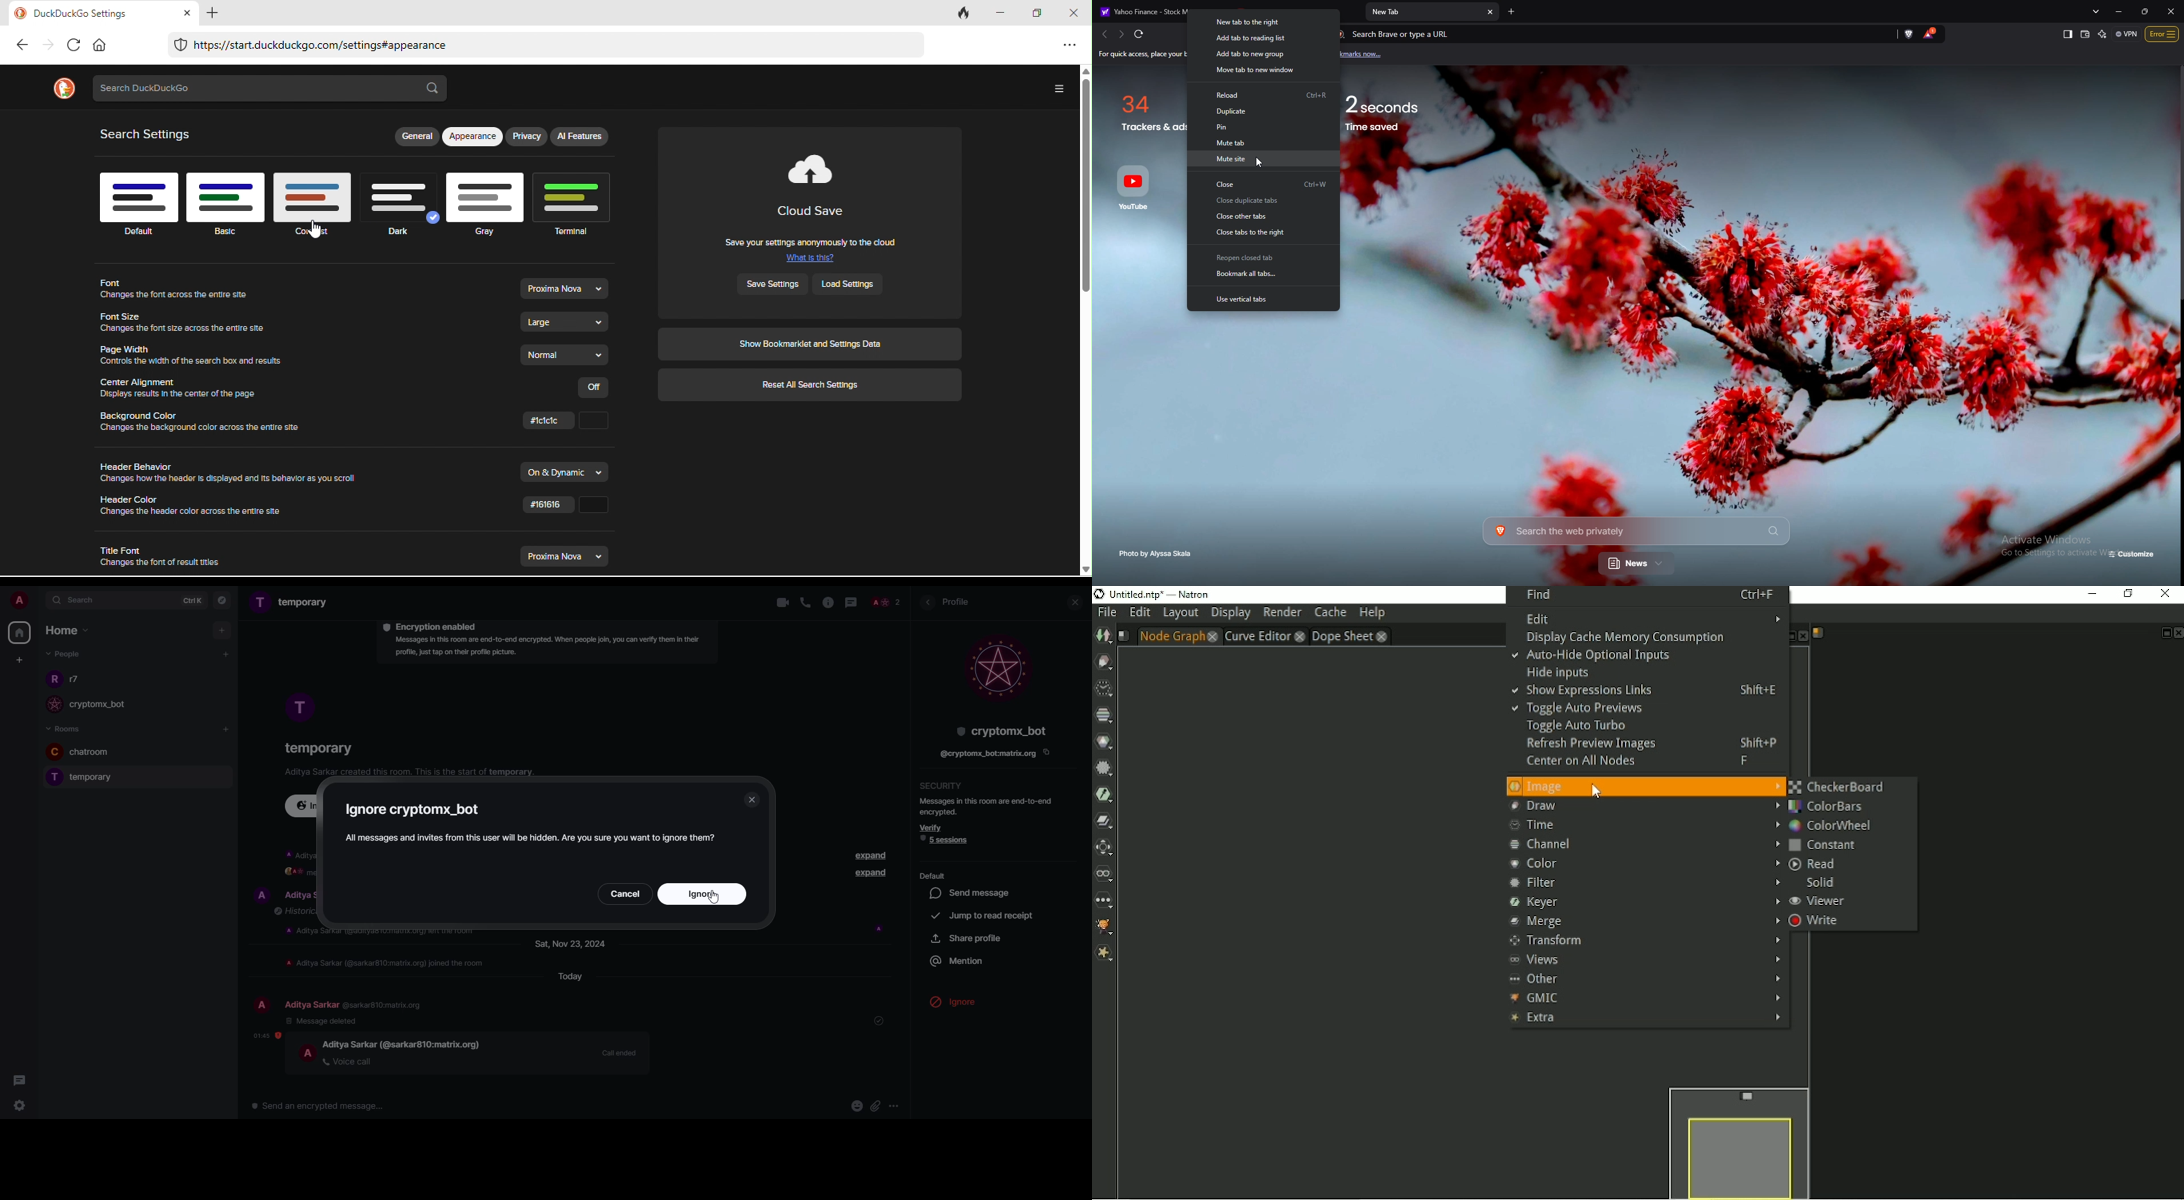  Describe the element at coordinates (107, 708) in the screenshot. I see `people` at that location.